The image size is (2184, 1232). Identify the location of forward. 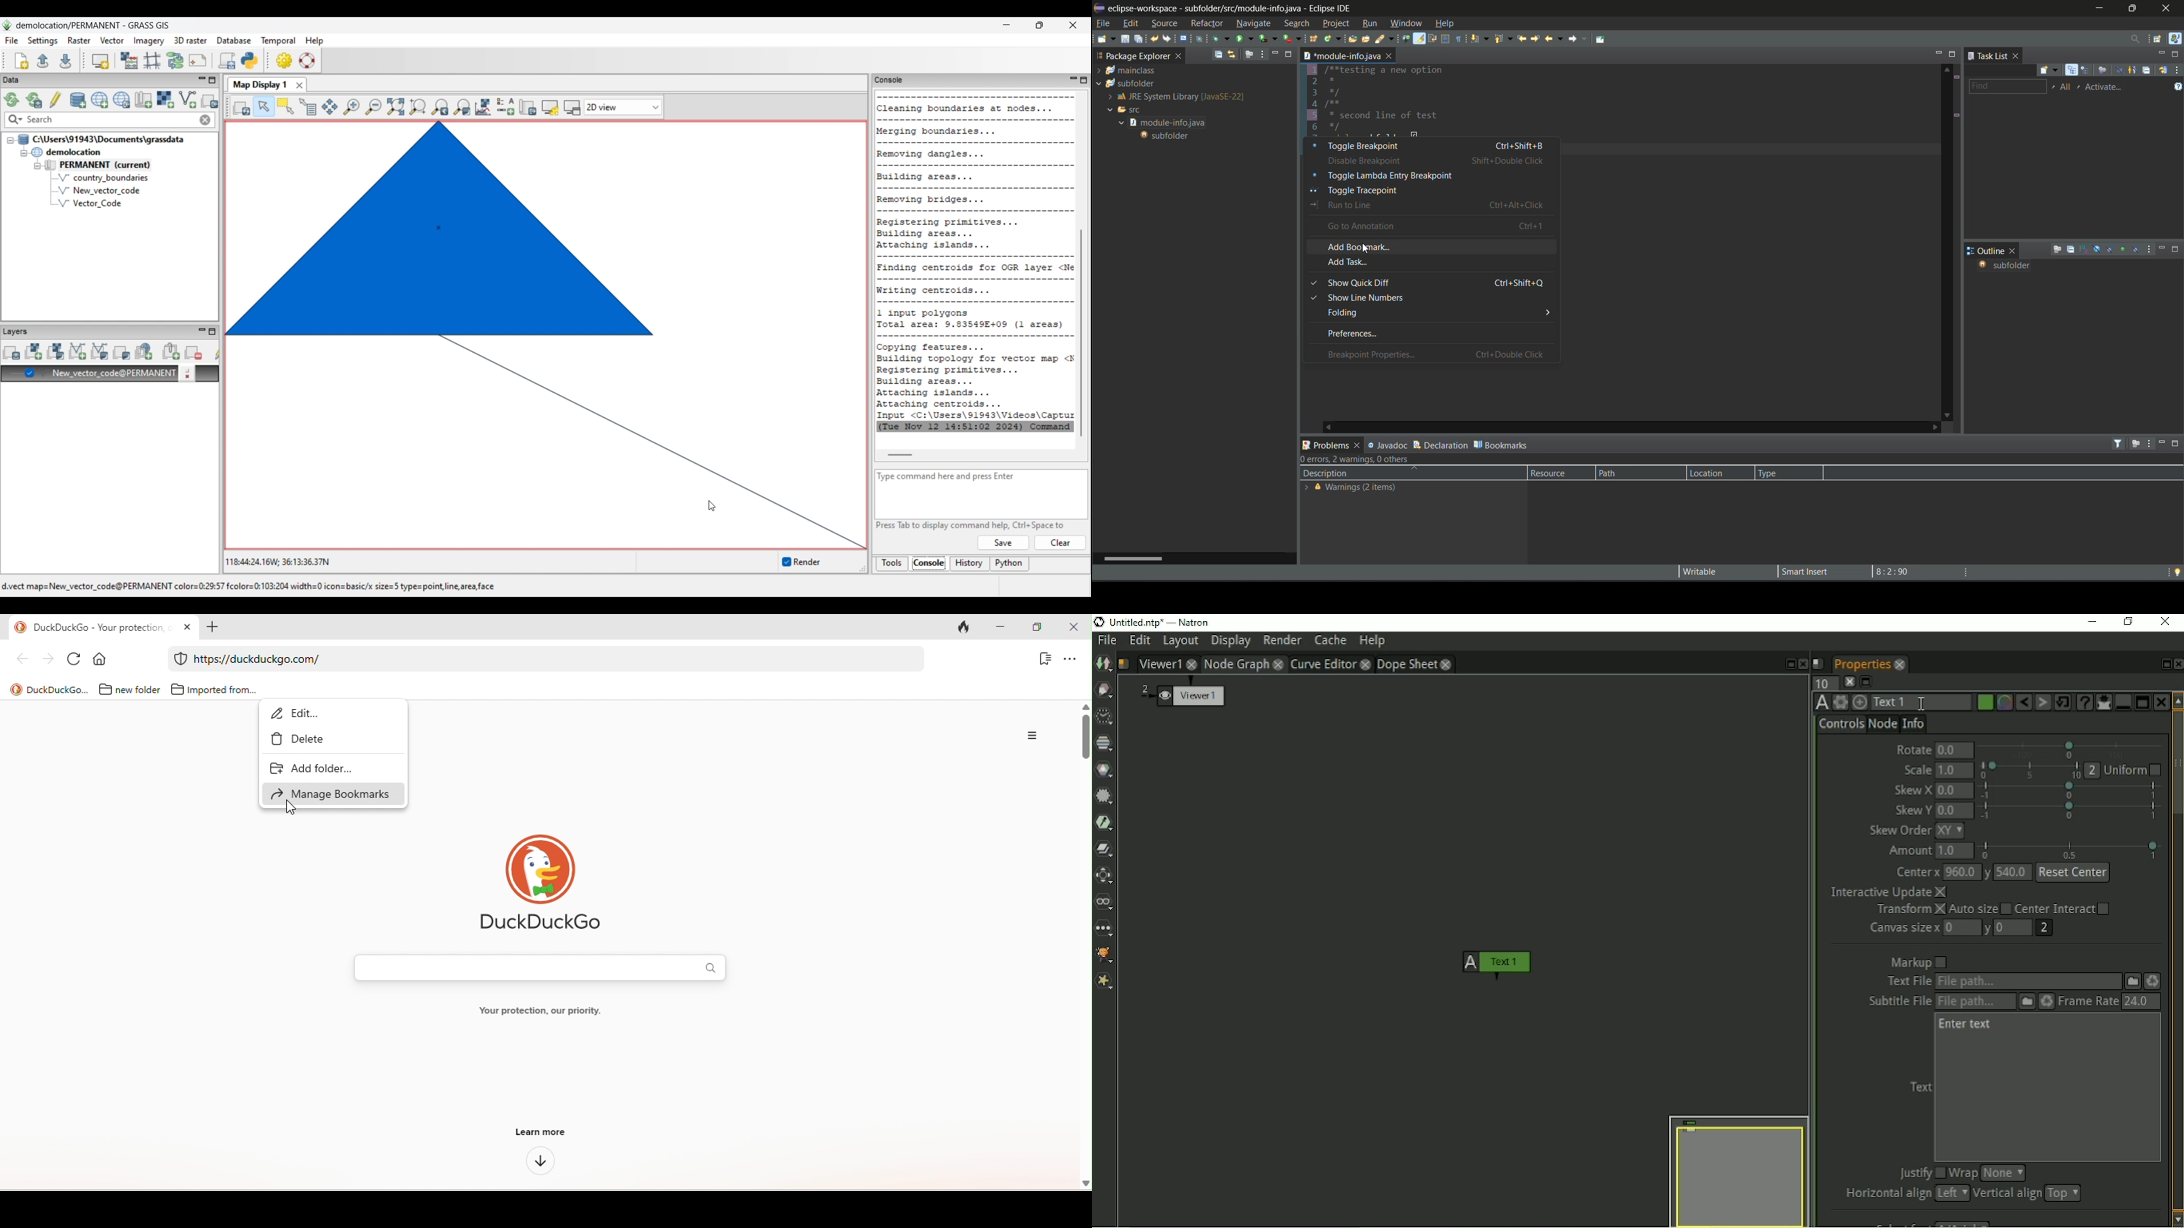
(1575, 39).